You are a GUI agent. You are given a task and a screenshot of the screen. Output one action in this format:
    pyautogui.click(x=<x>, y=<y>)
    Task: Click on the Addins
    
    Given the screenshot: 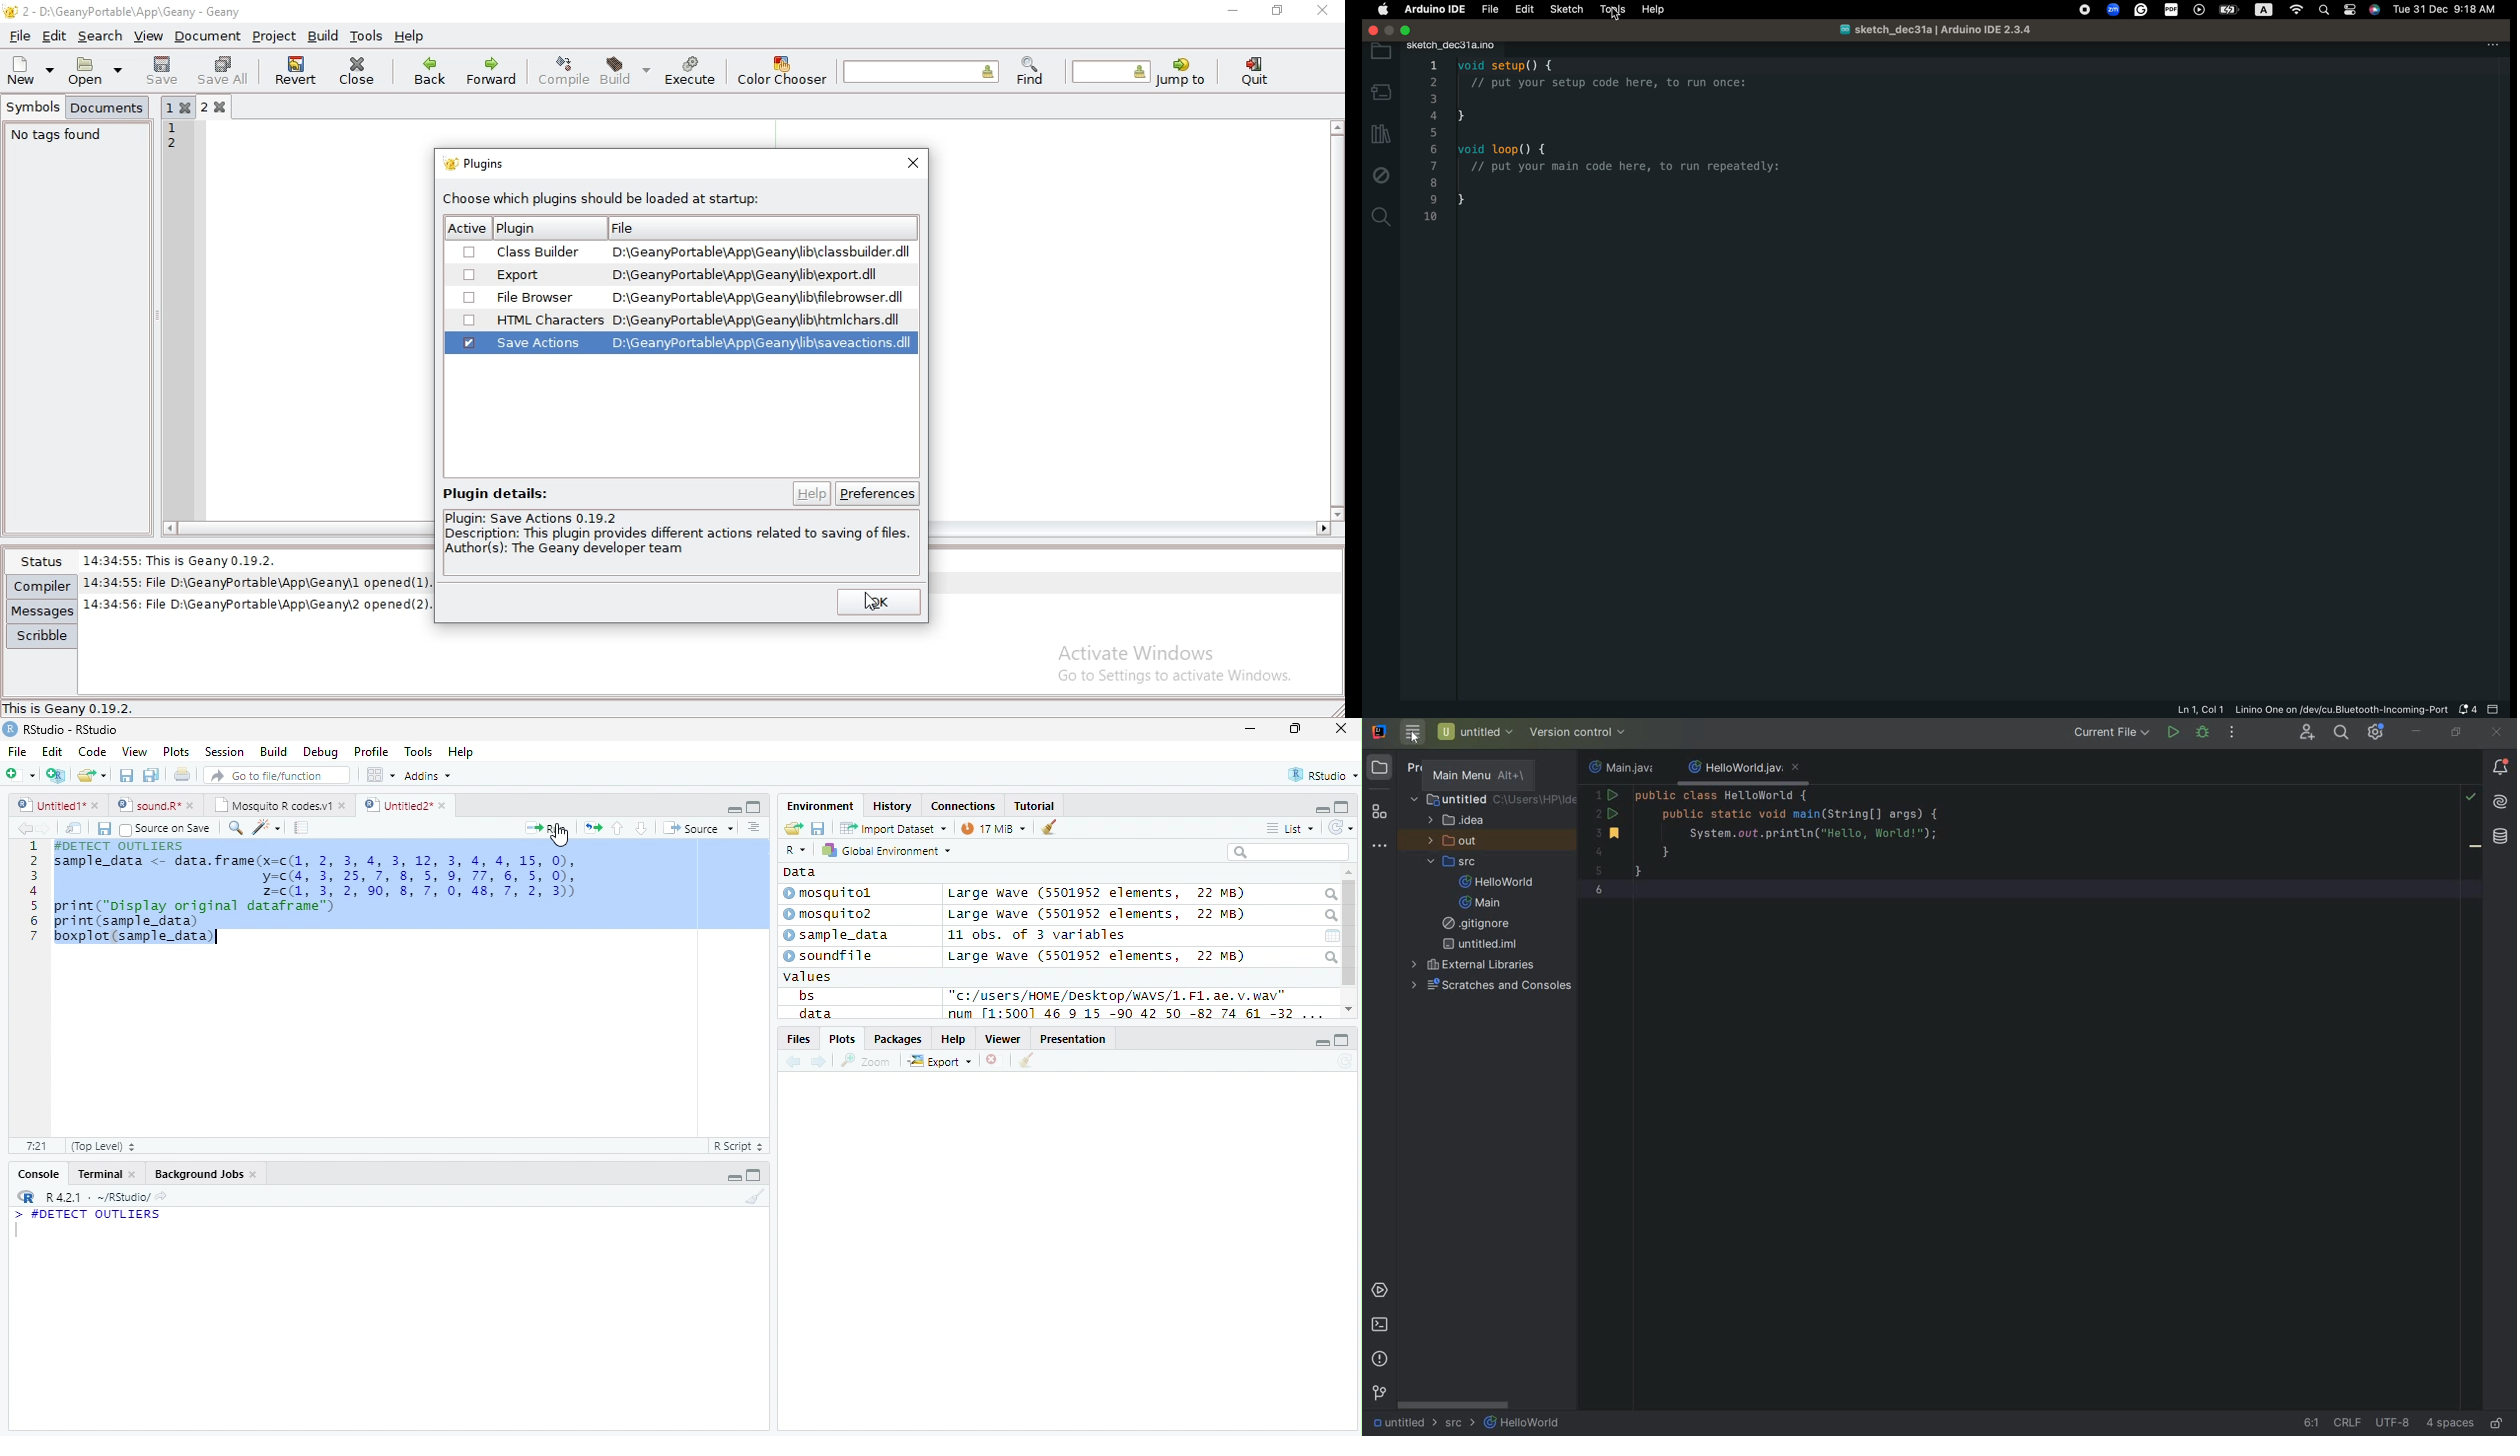 What is the action you would take?
    pyautogui.click(x=430, y=775)
    